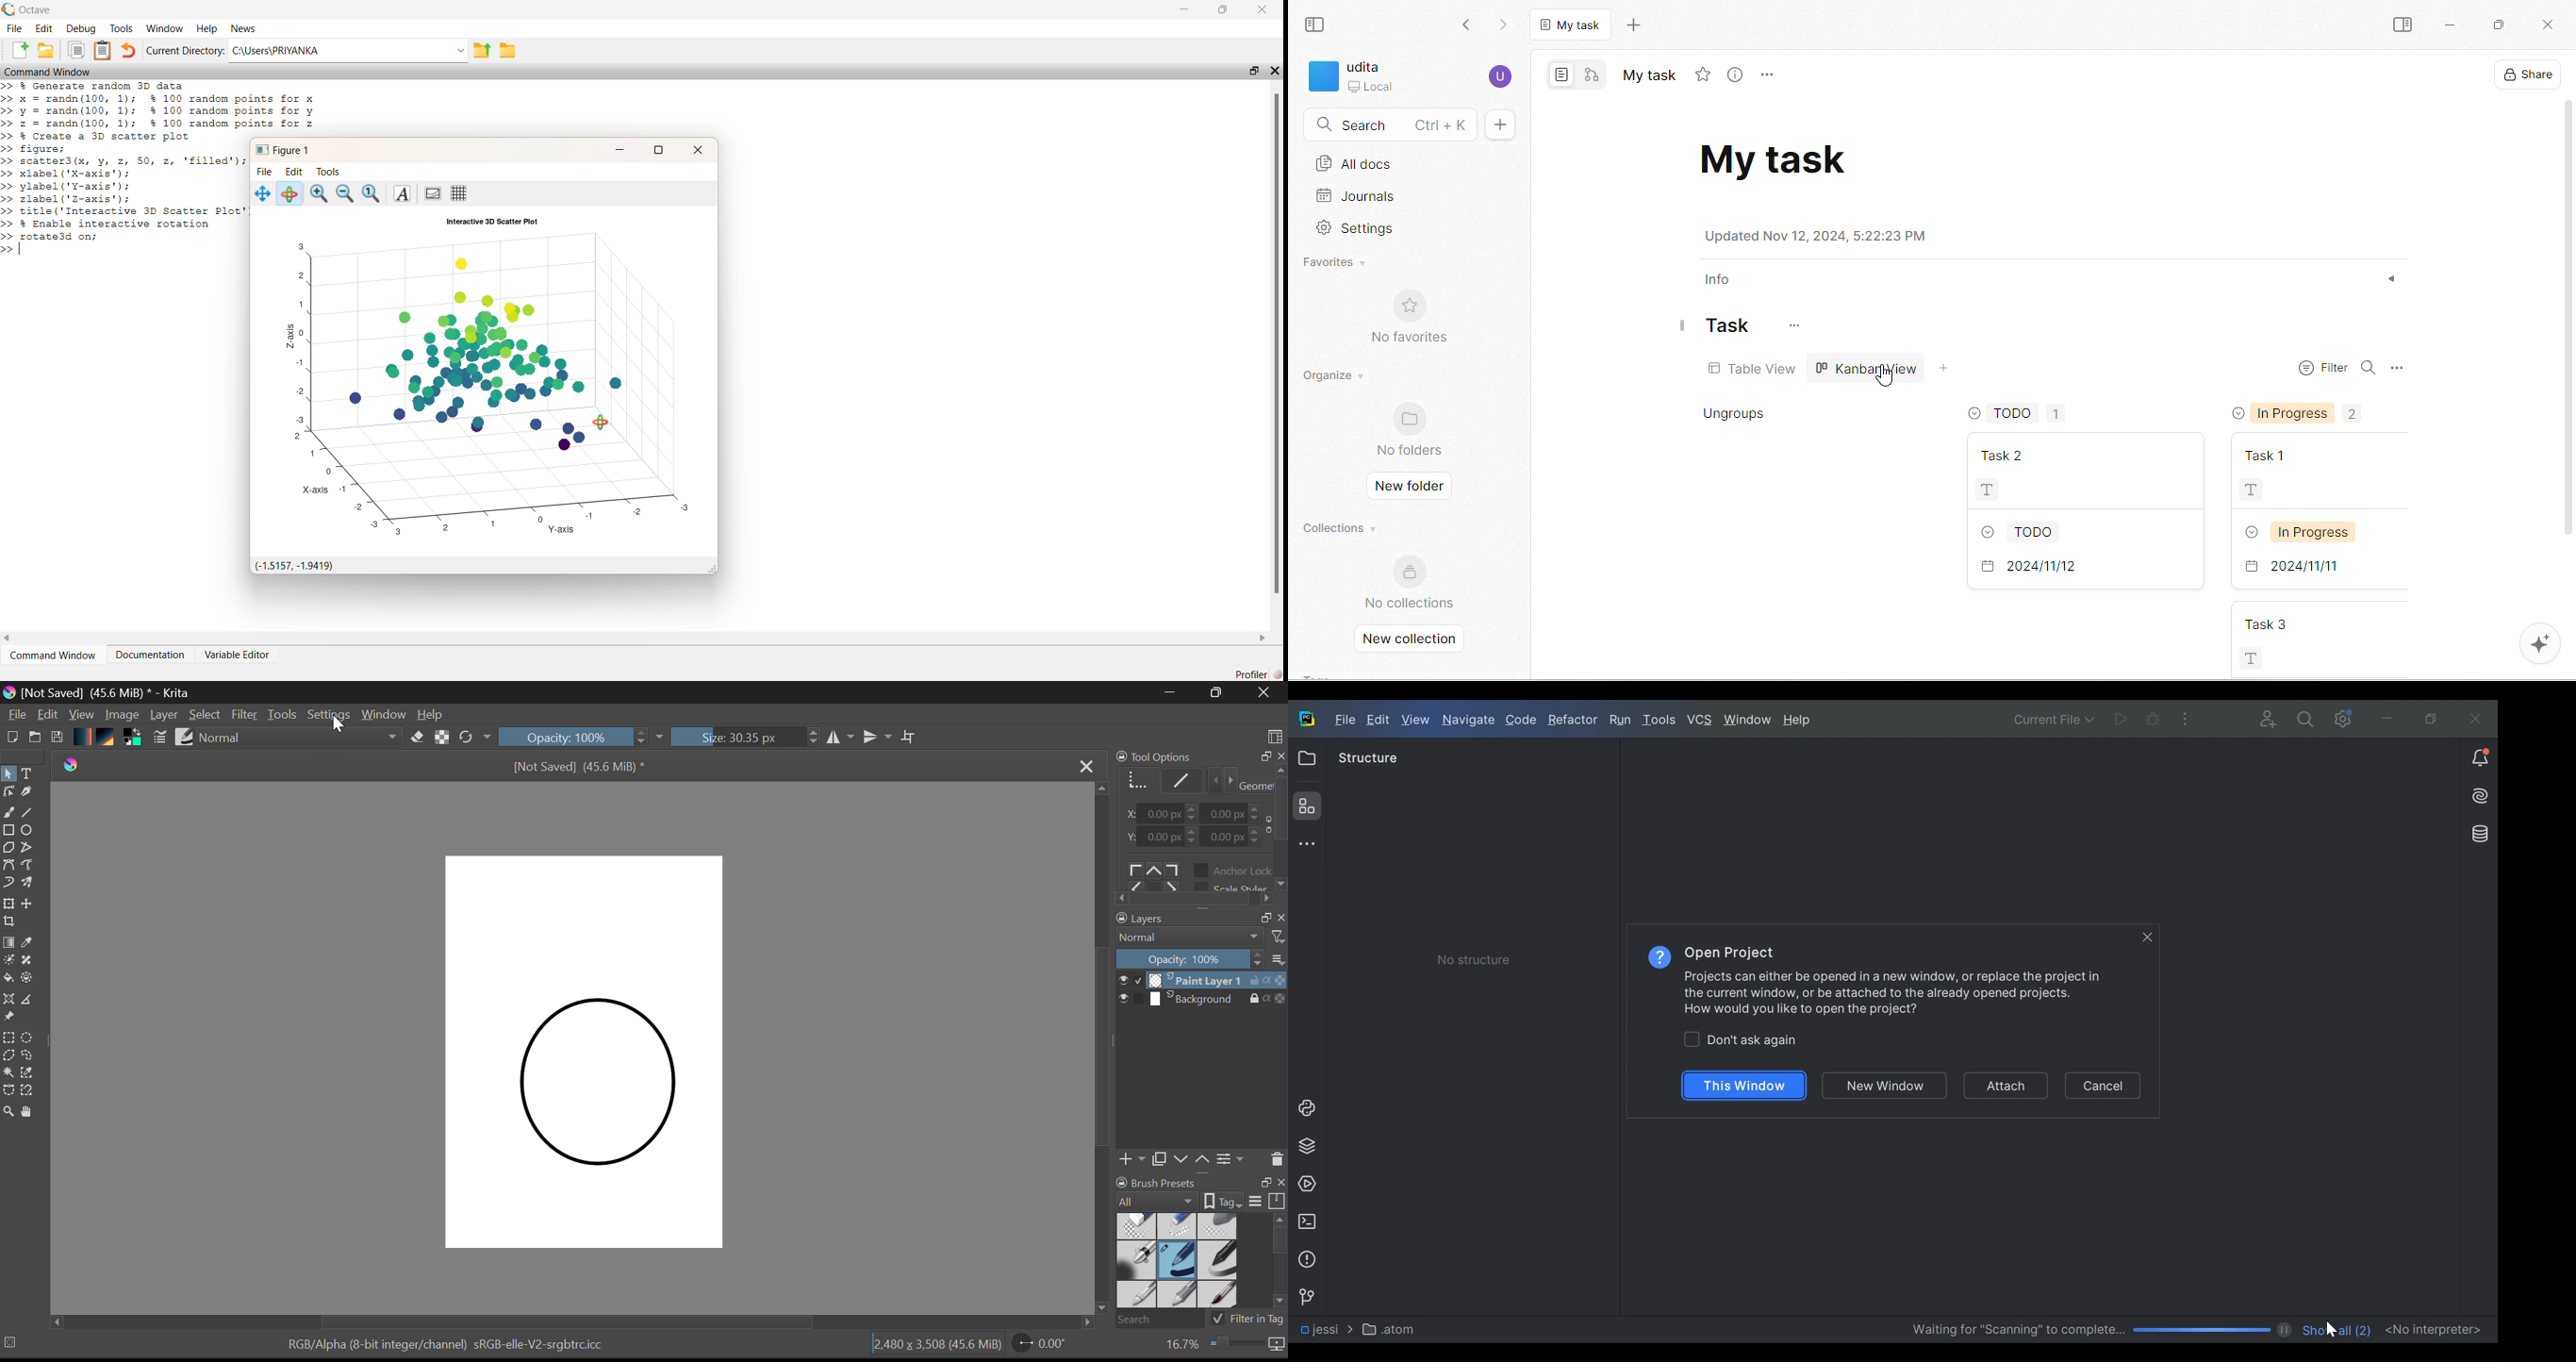 The height and width of the screenshot is (1372, 2576). Describe the element at coordinates (1946, 369) in the screenshot. I see `change view` at that location.